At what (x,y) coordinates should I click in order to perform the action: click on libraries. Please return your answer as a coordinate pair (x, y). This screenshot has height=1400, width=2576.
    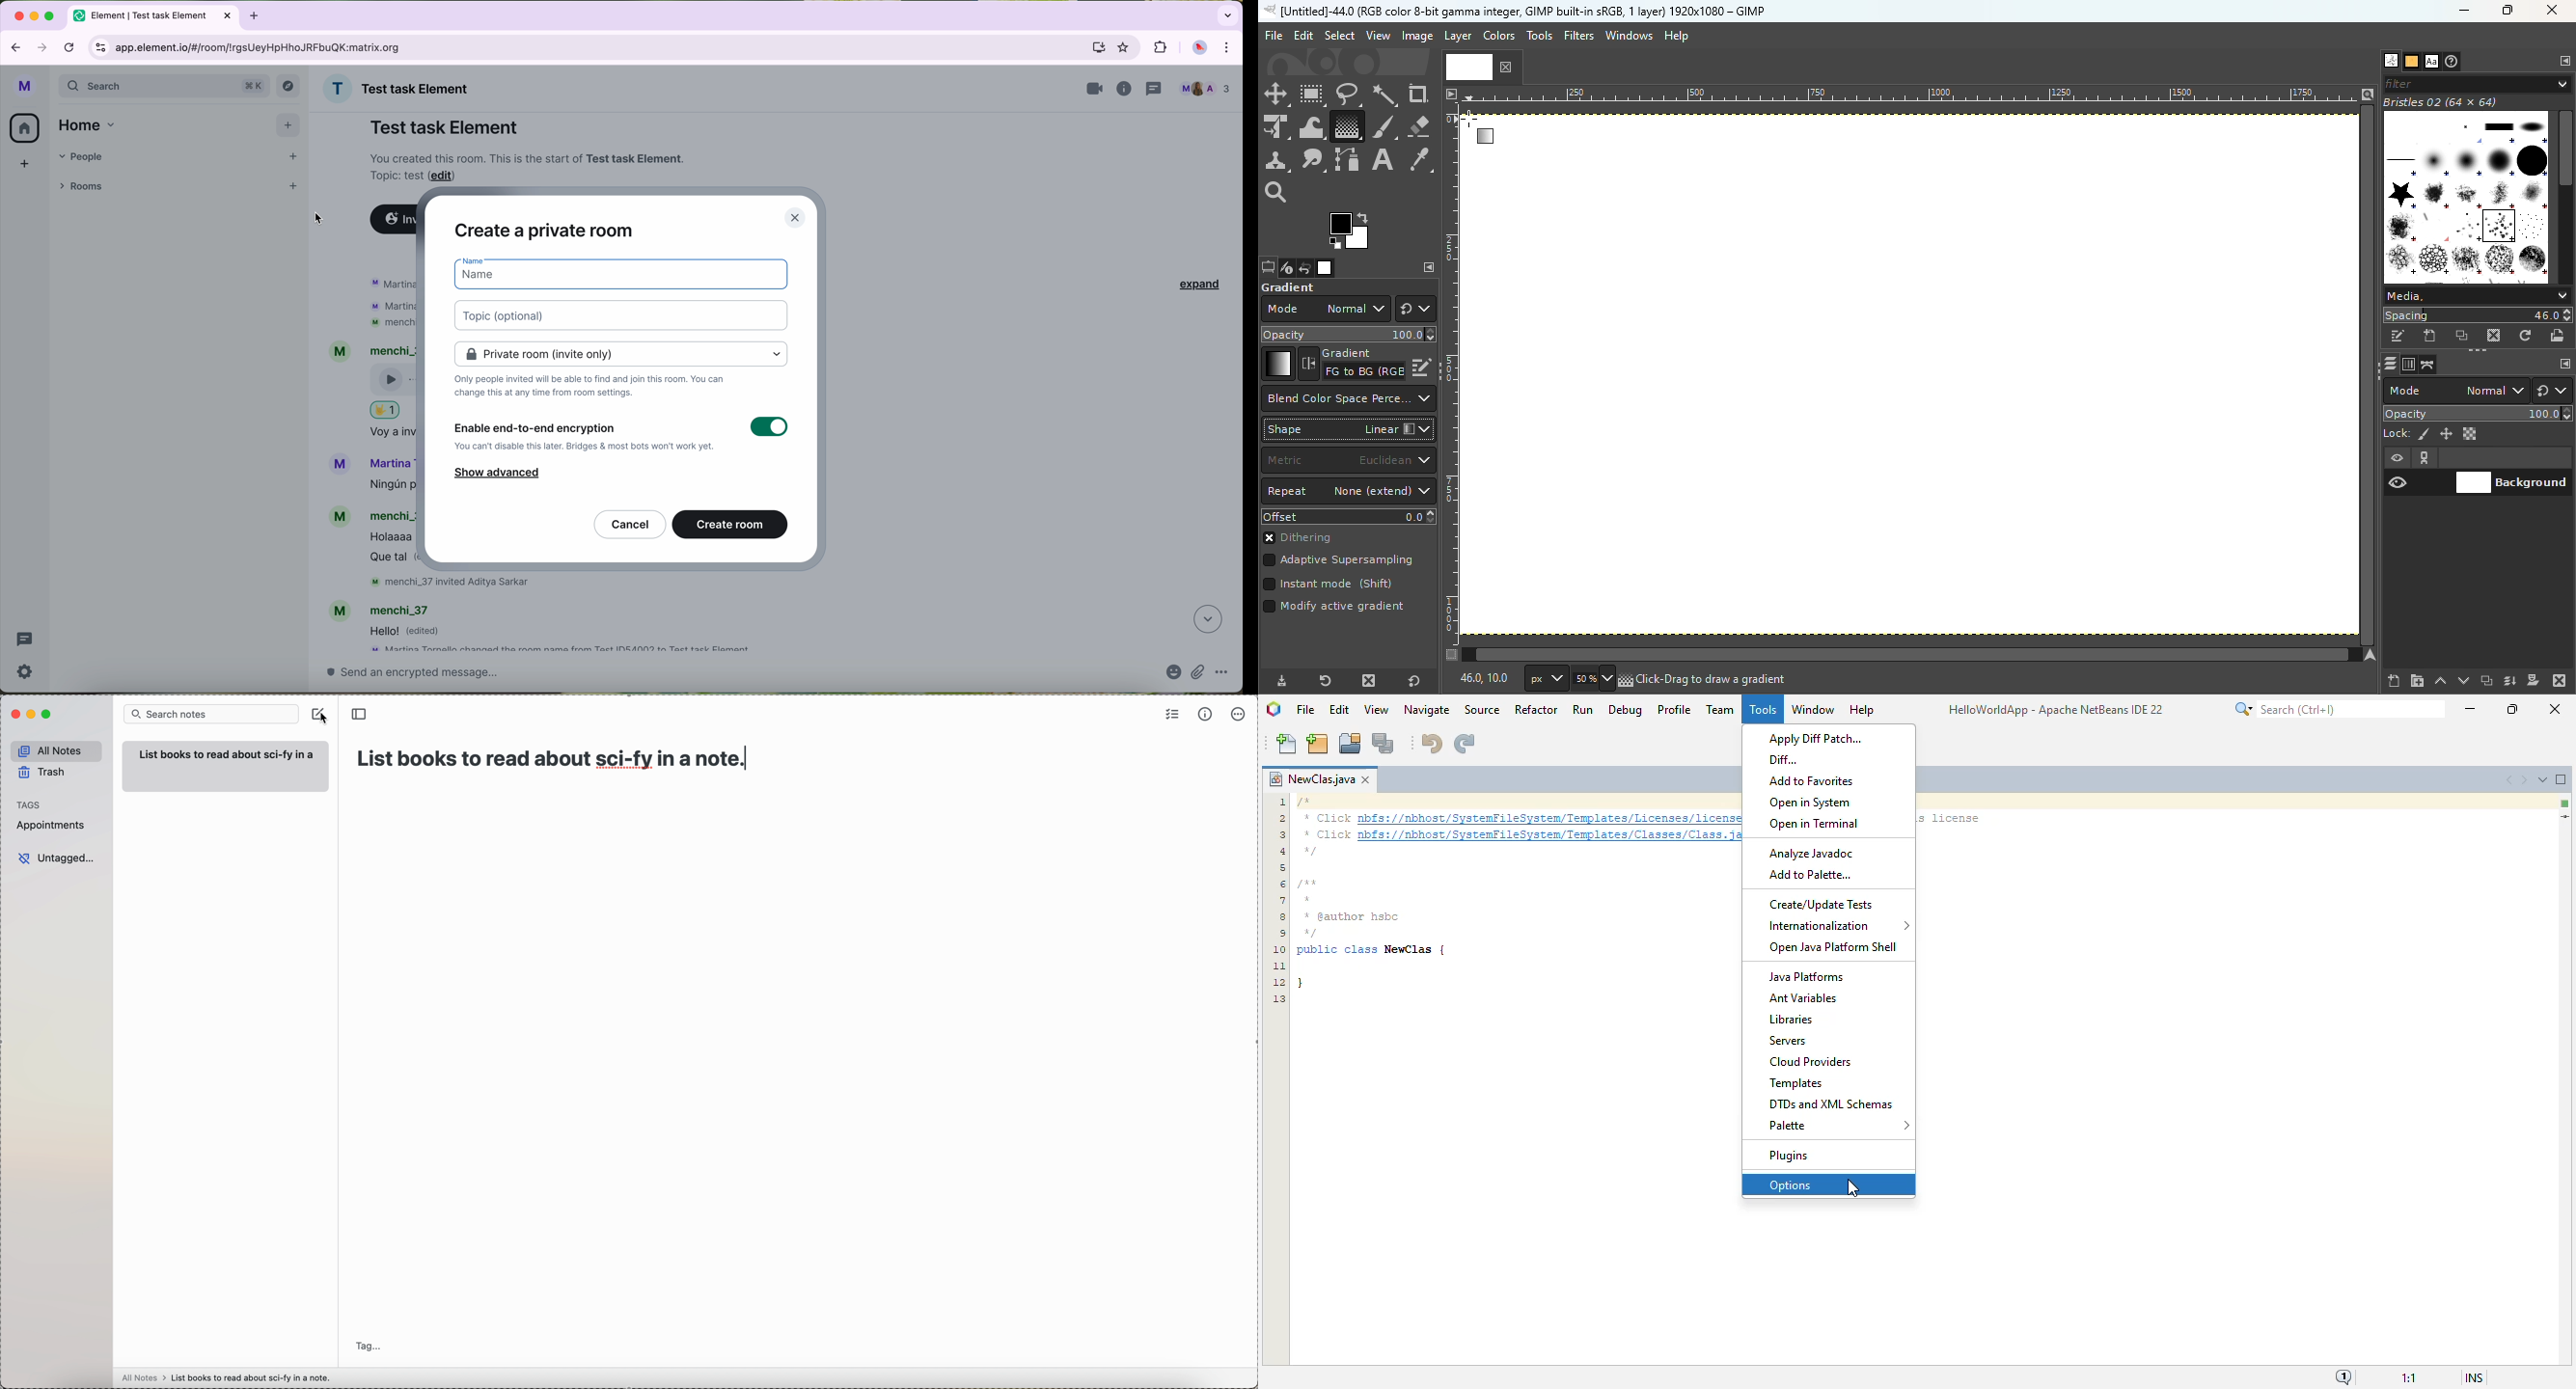
    Looking at the image, I should click on (1791, 1020).